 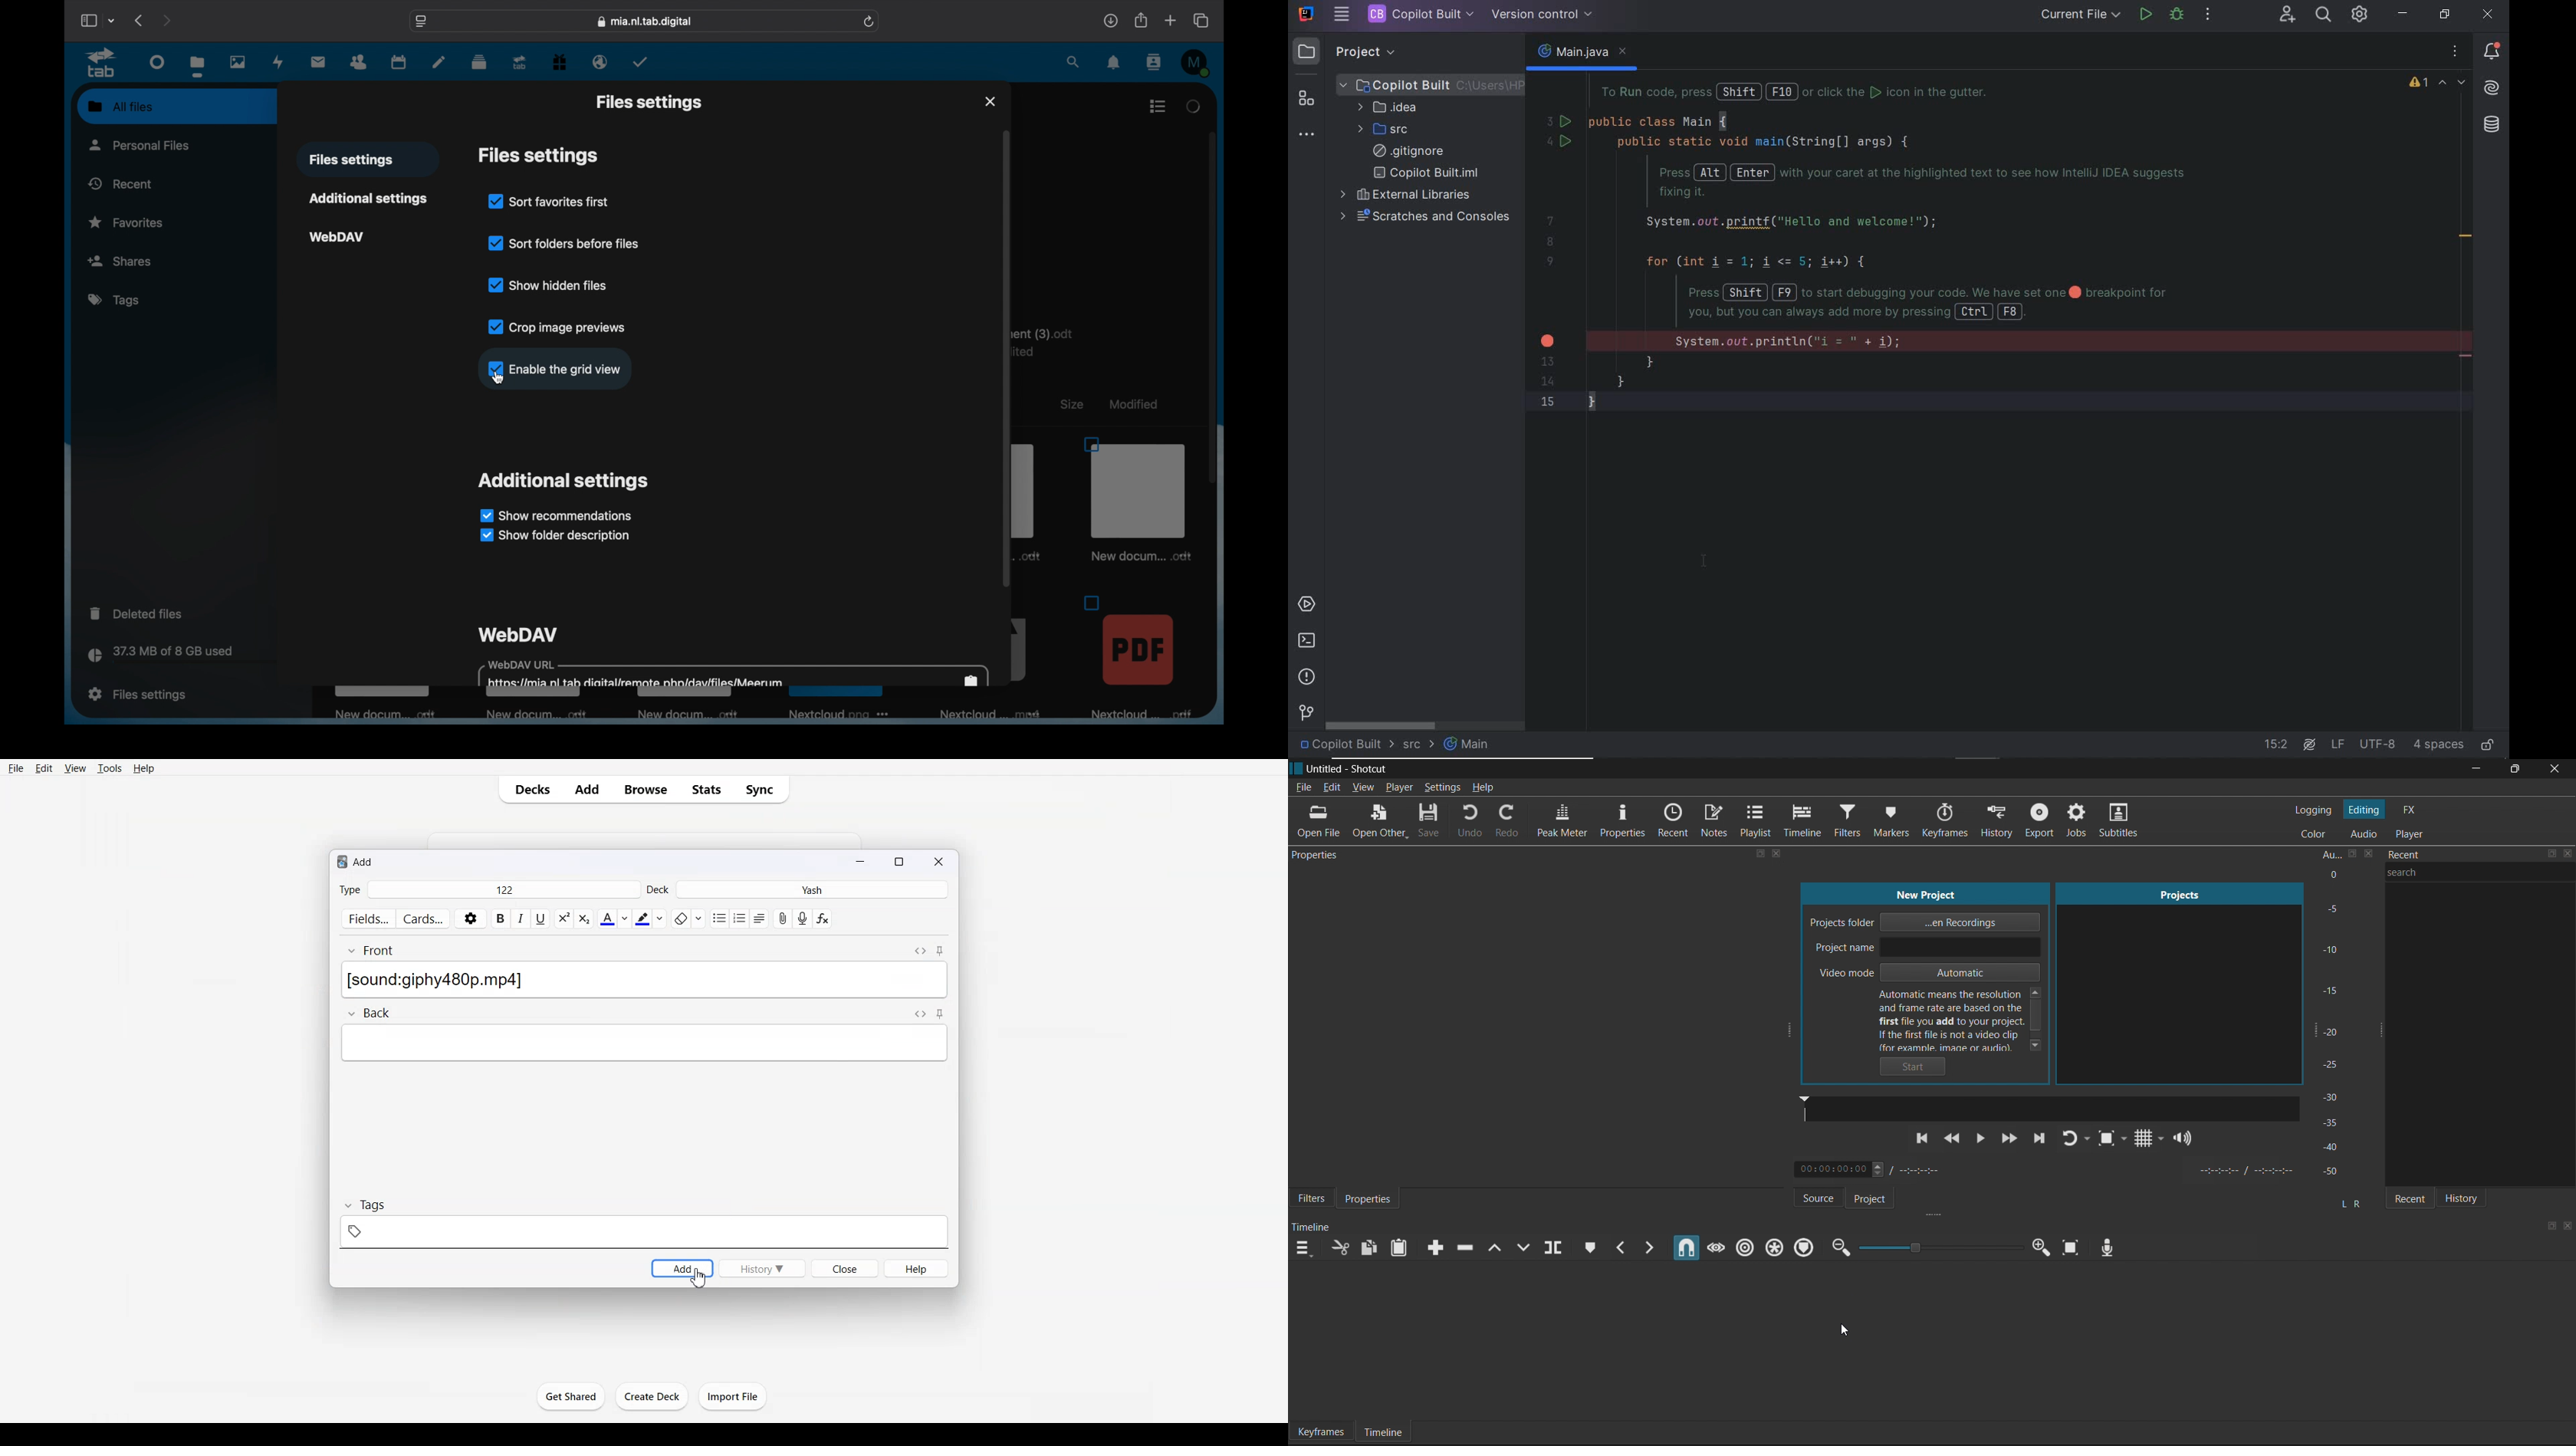 I want to click on Decks, so click(x=530, y=789).